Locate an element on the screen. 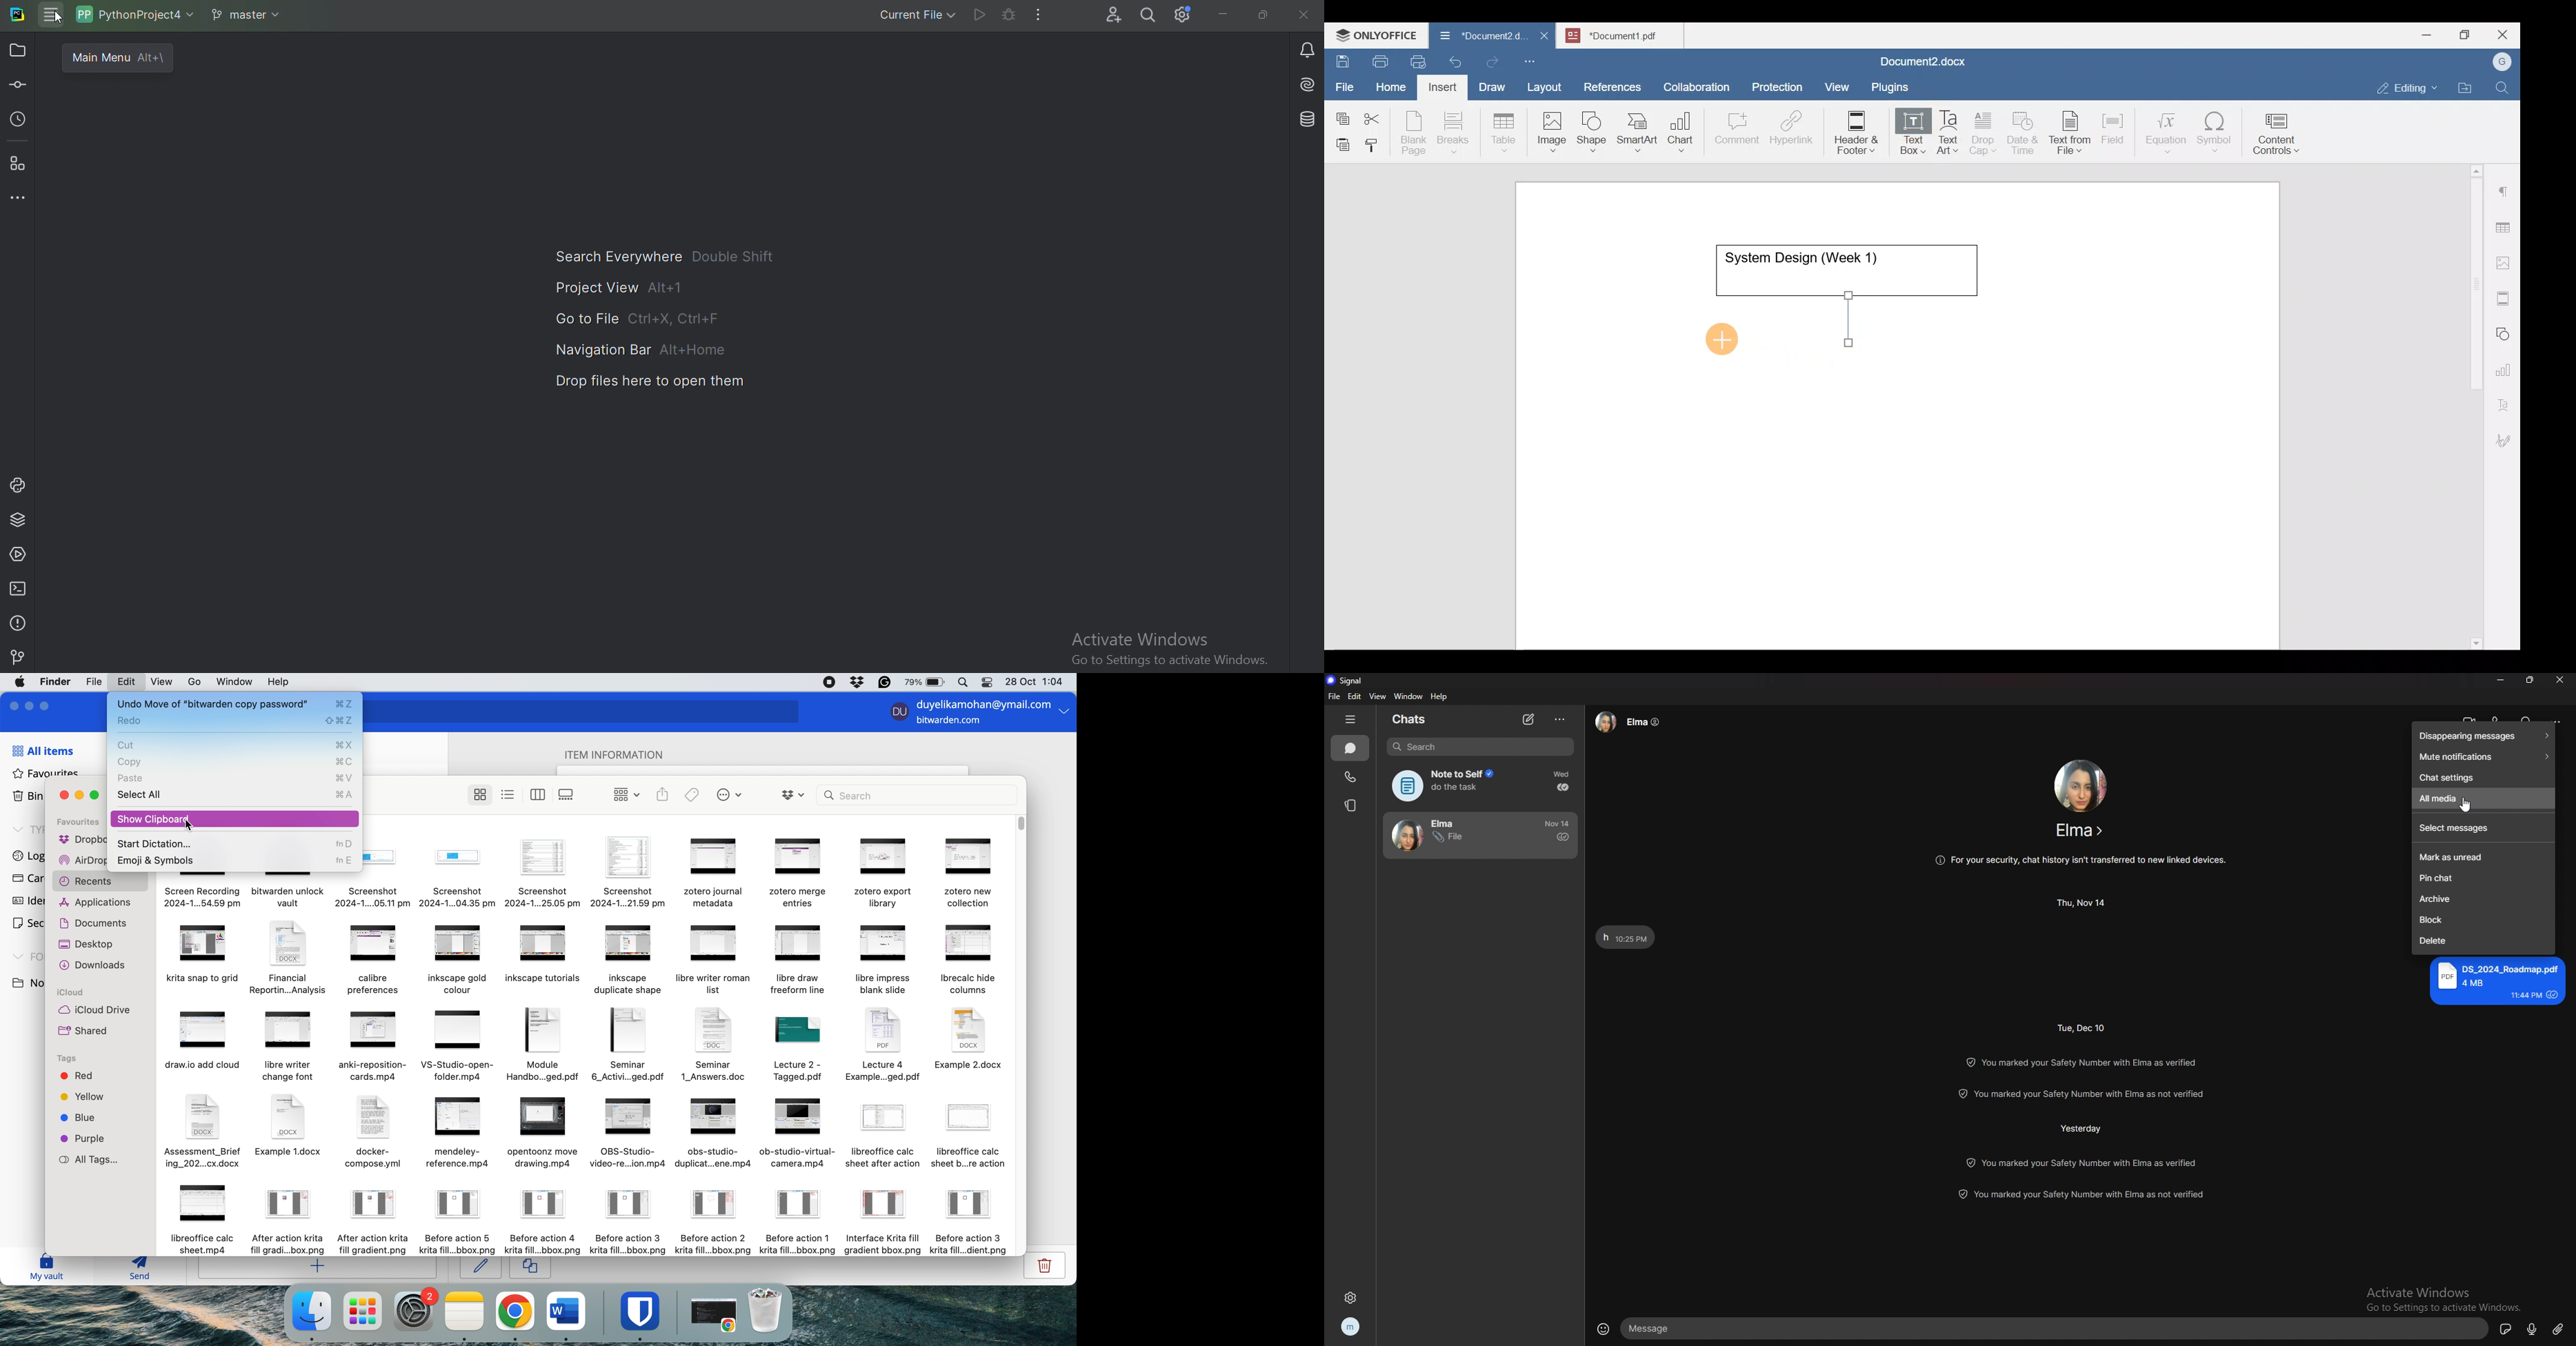 The image size is (2576, 1372). minimise is located at coordinates (81, 795).